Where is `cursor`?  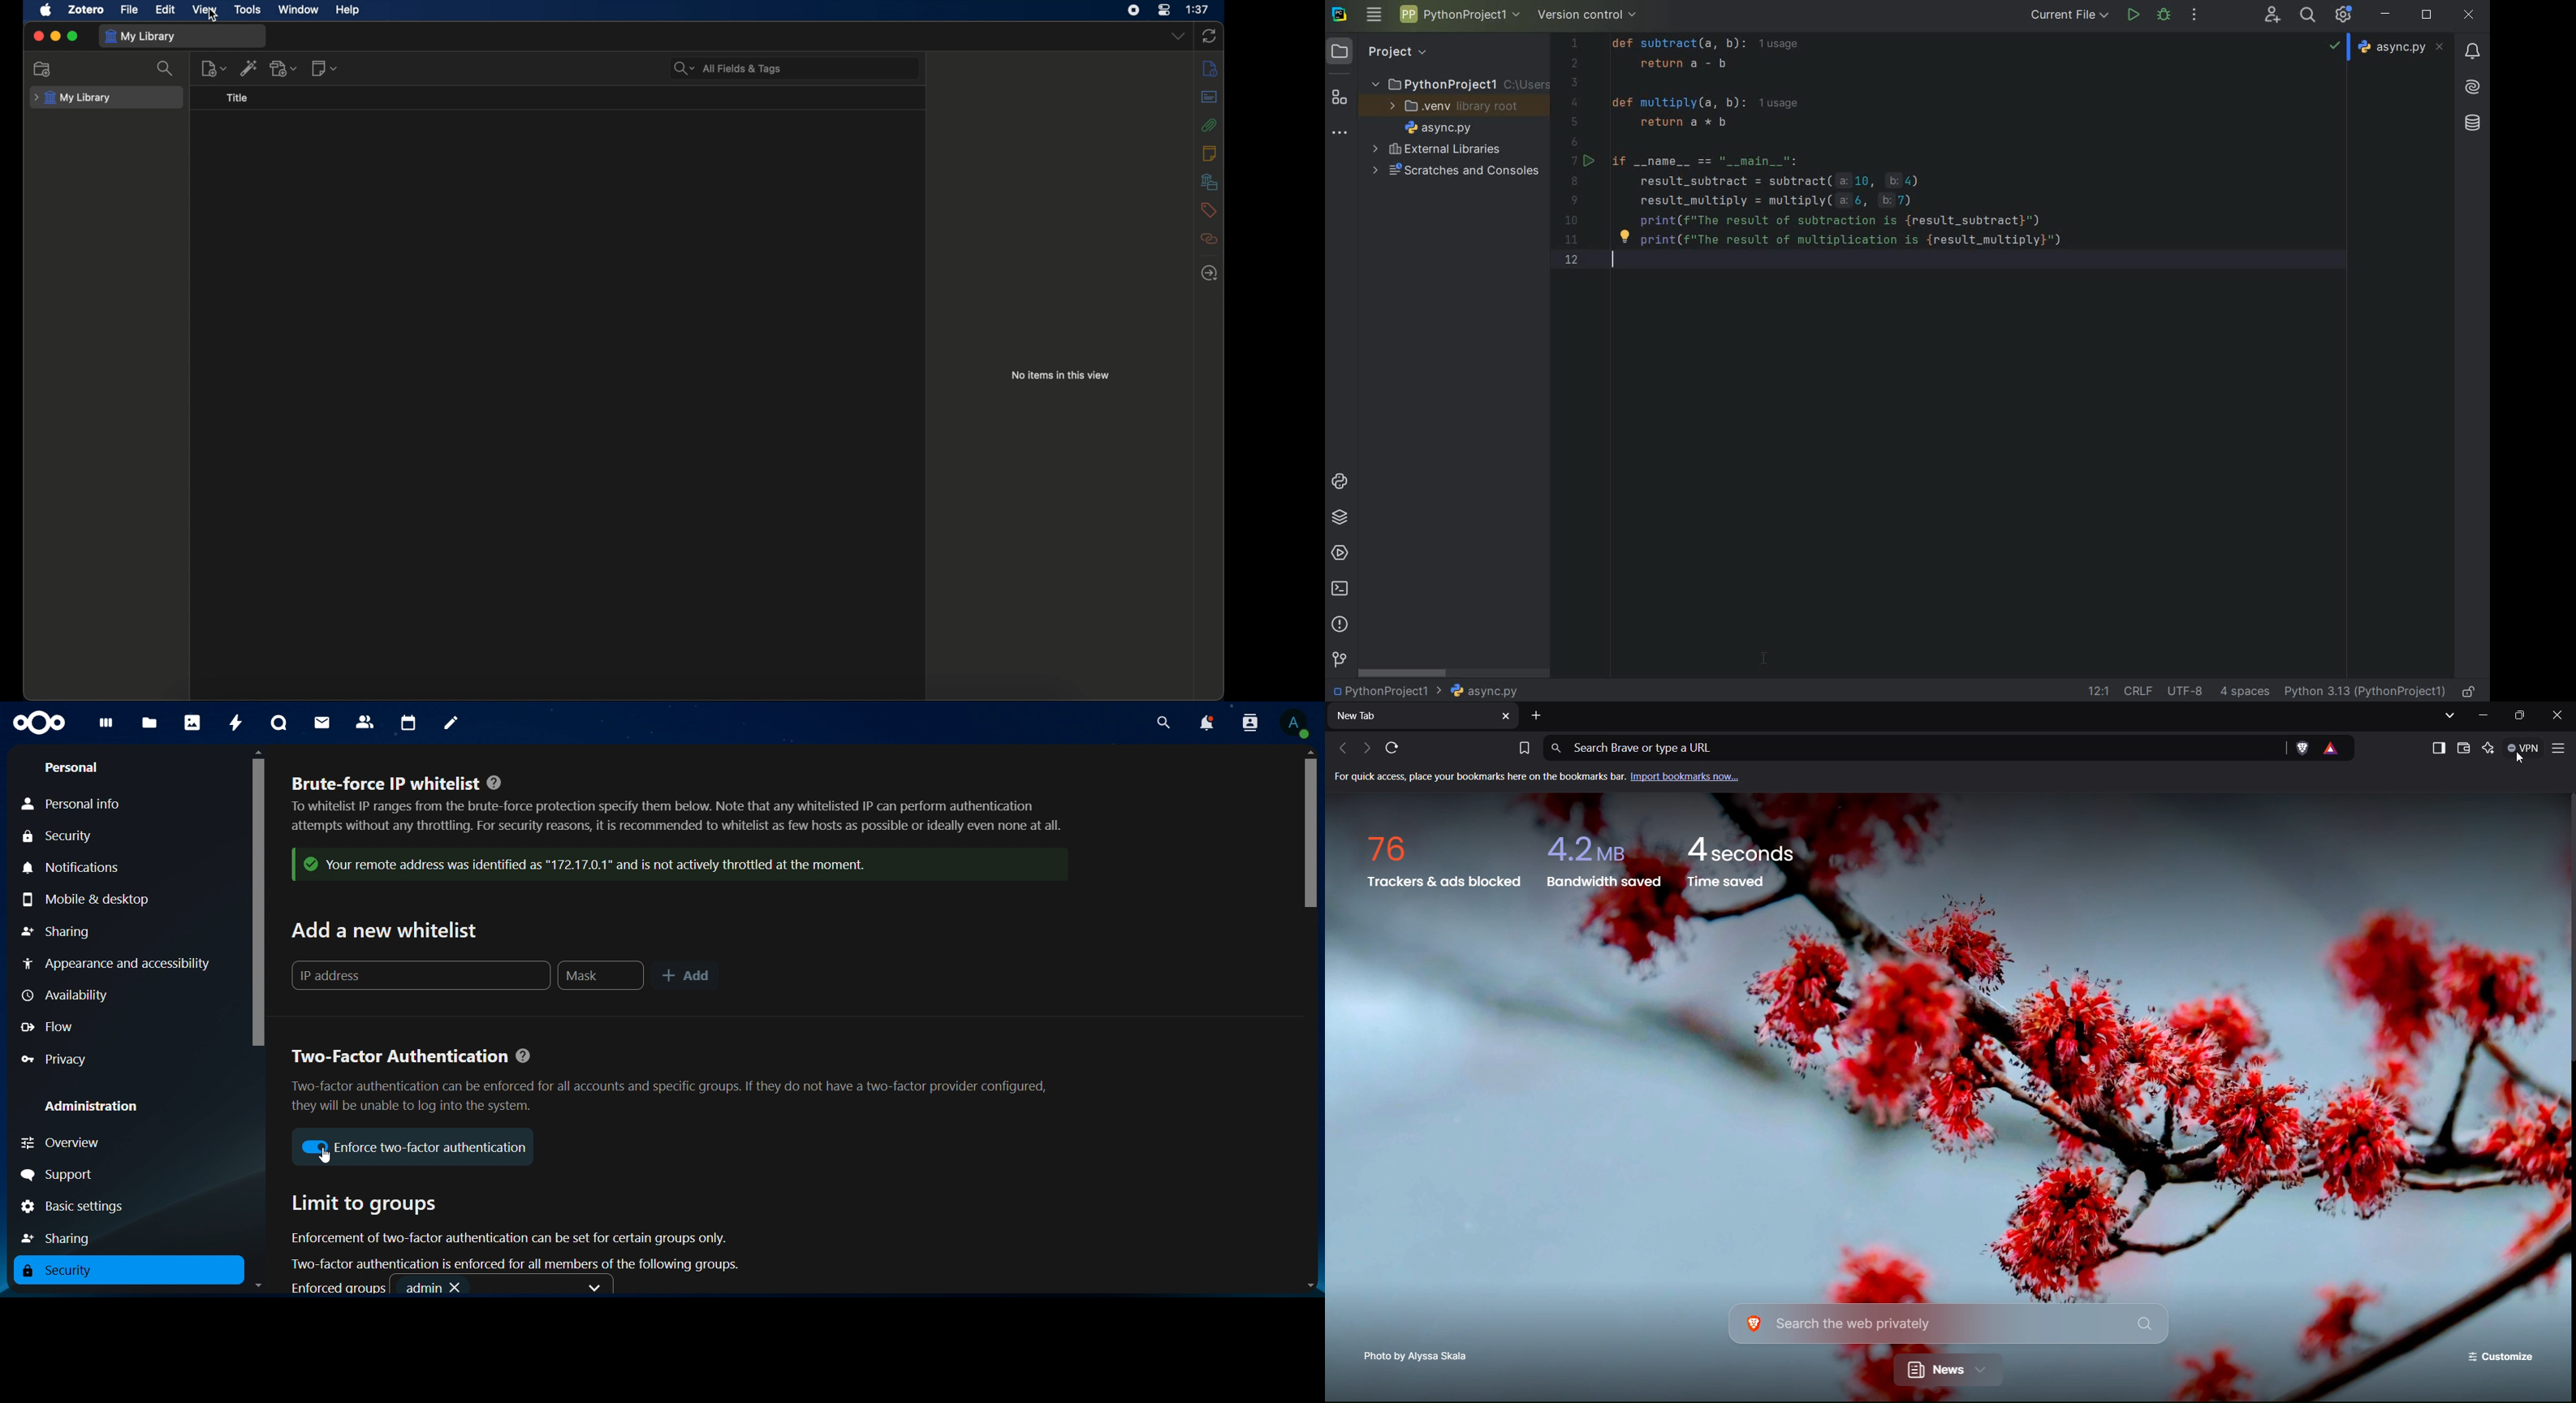 cursor is located at coordinates (1763, 657).